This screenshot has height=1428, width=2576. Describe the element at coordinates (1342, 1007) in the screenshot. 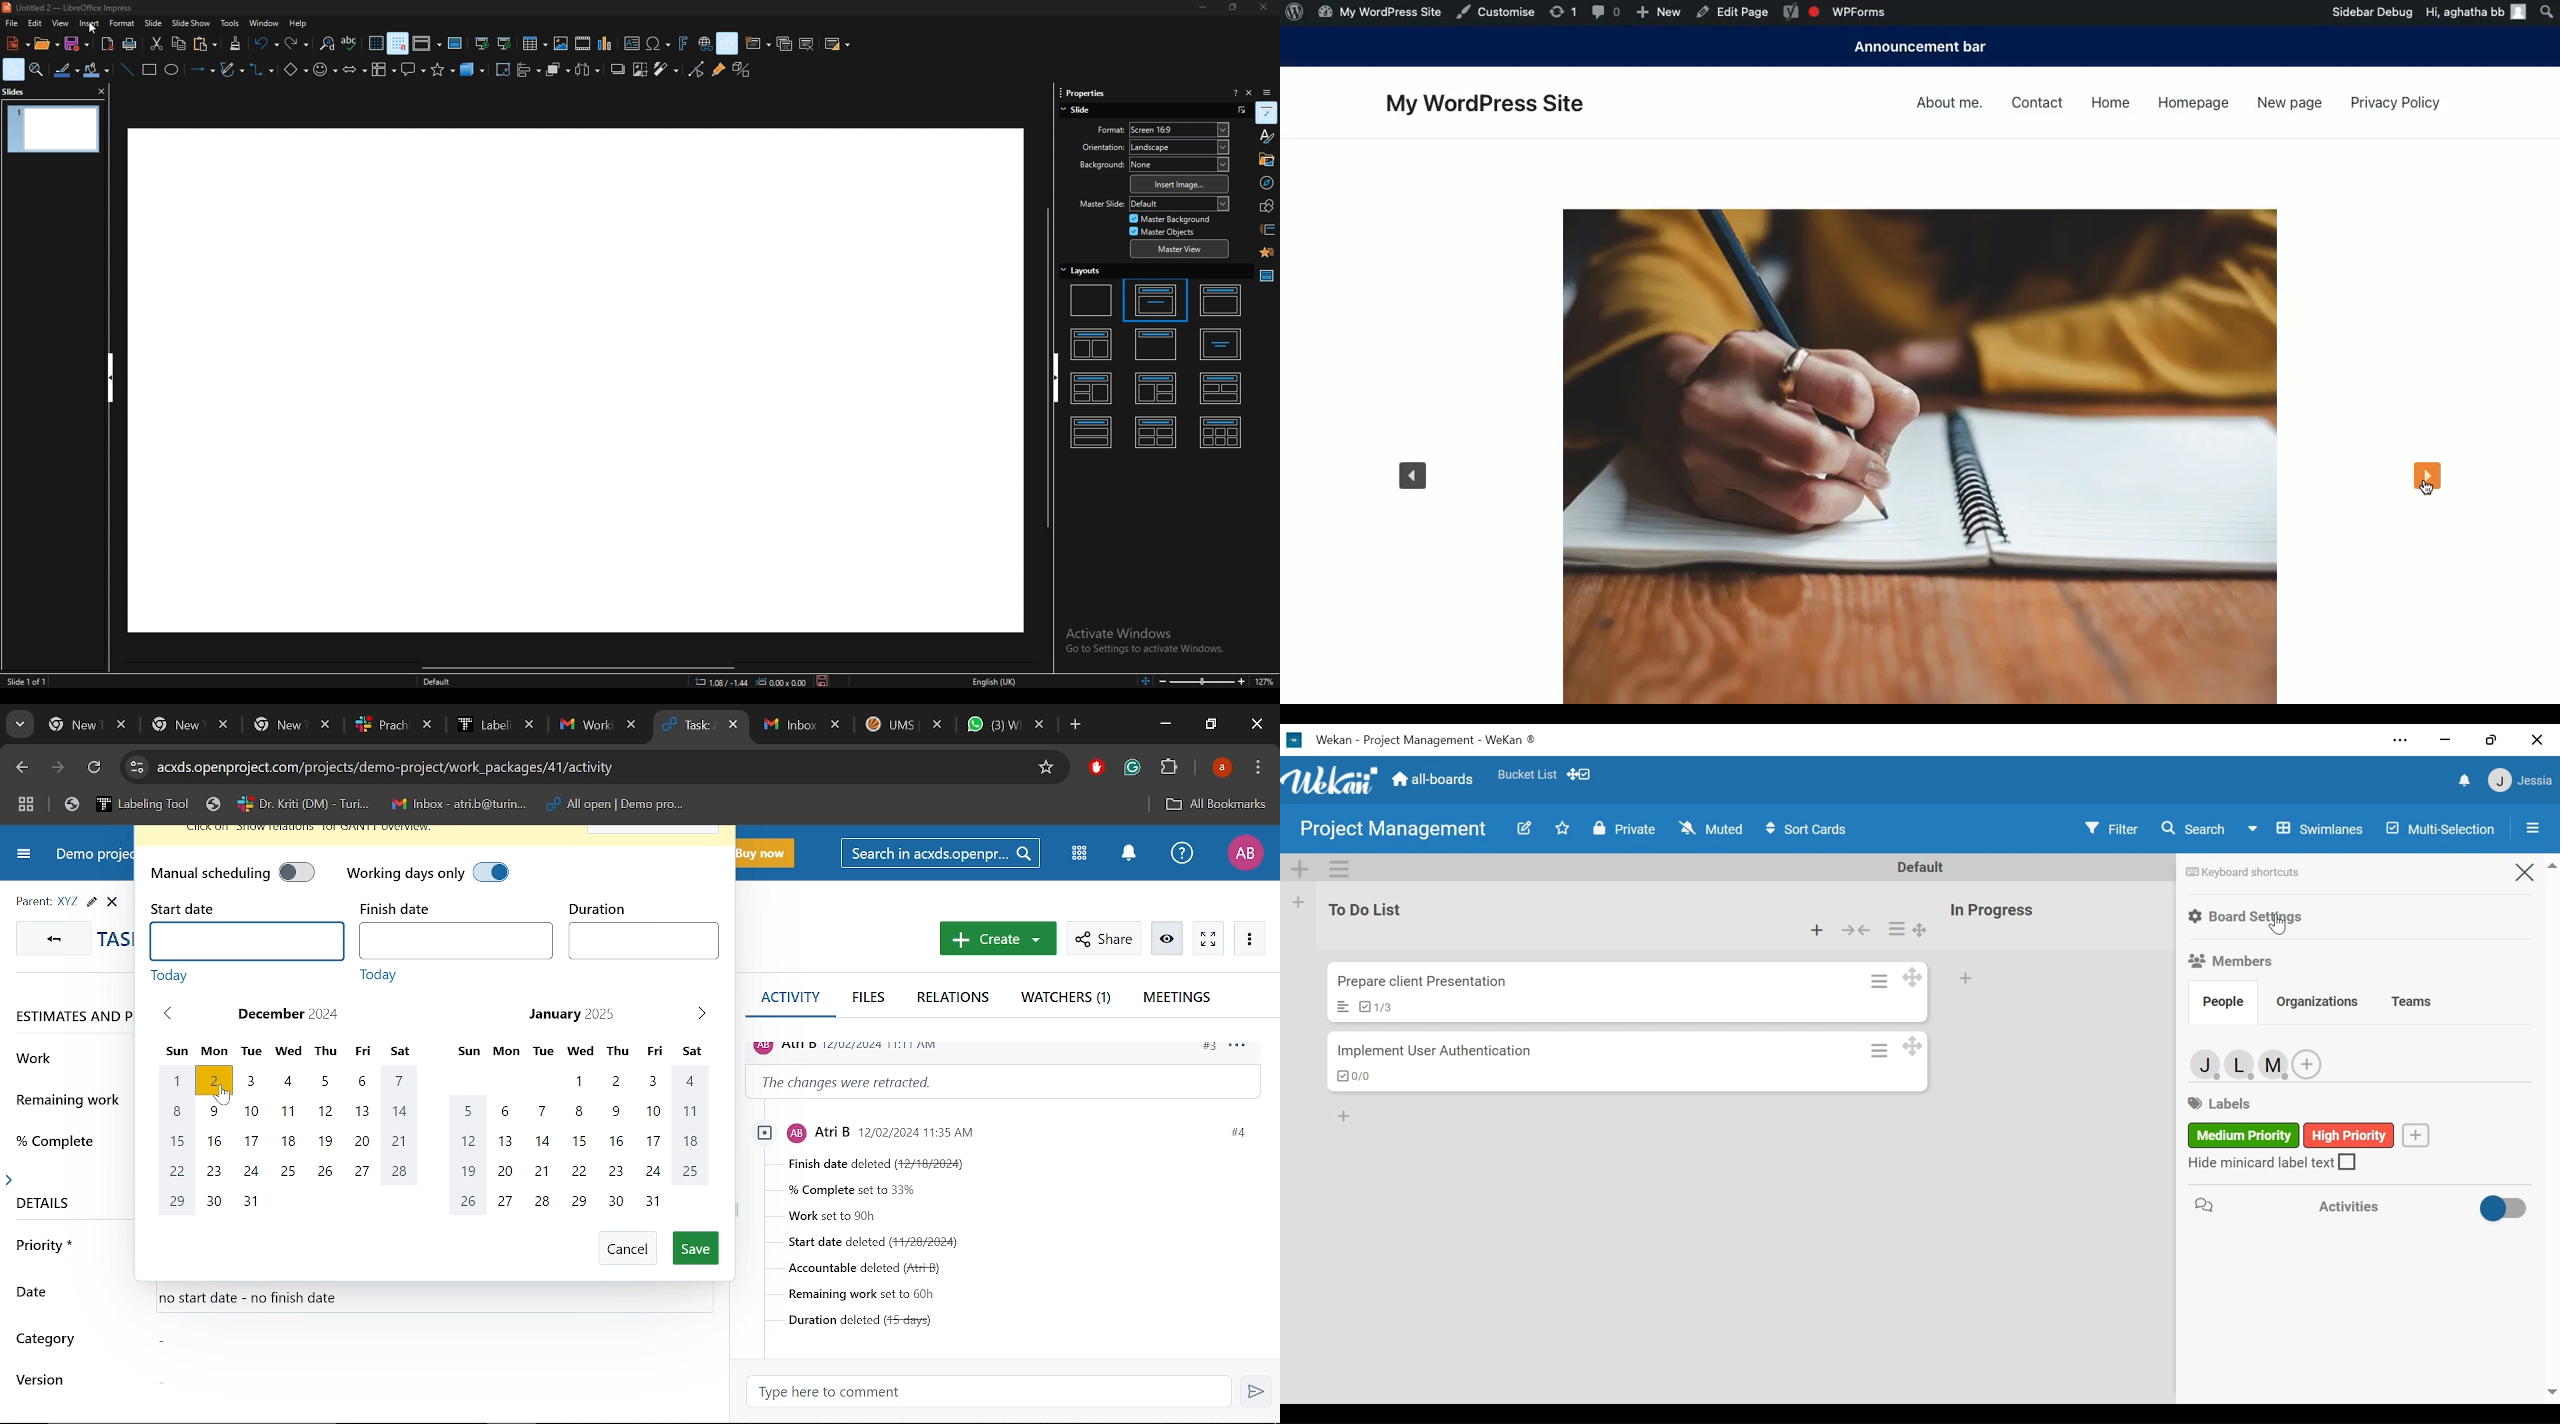

I see `Description` at that location.